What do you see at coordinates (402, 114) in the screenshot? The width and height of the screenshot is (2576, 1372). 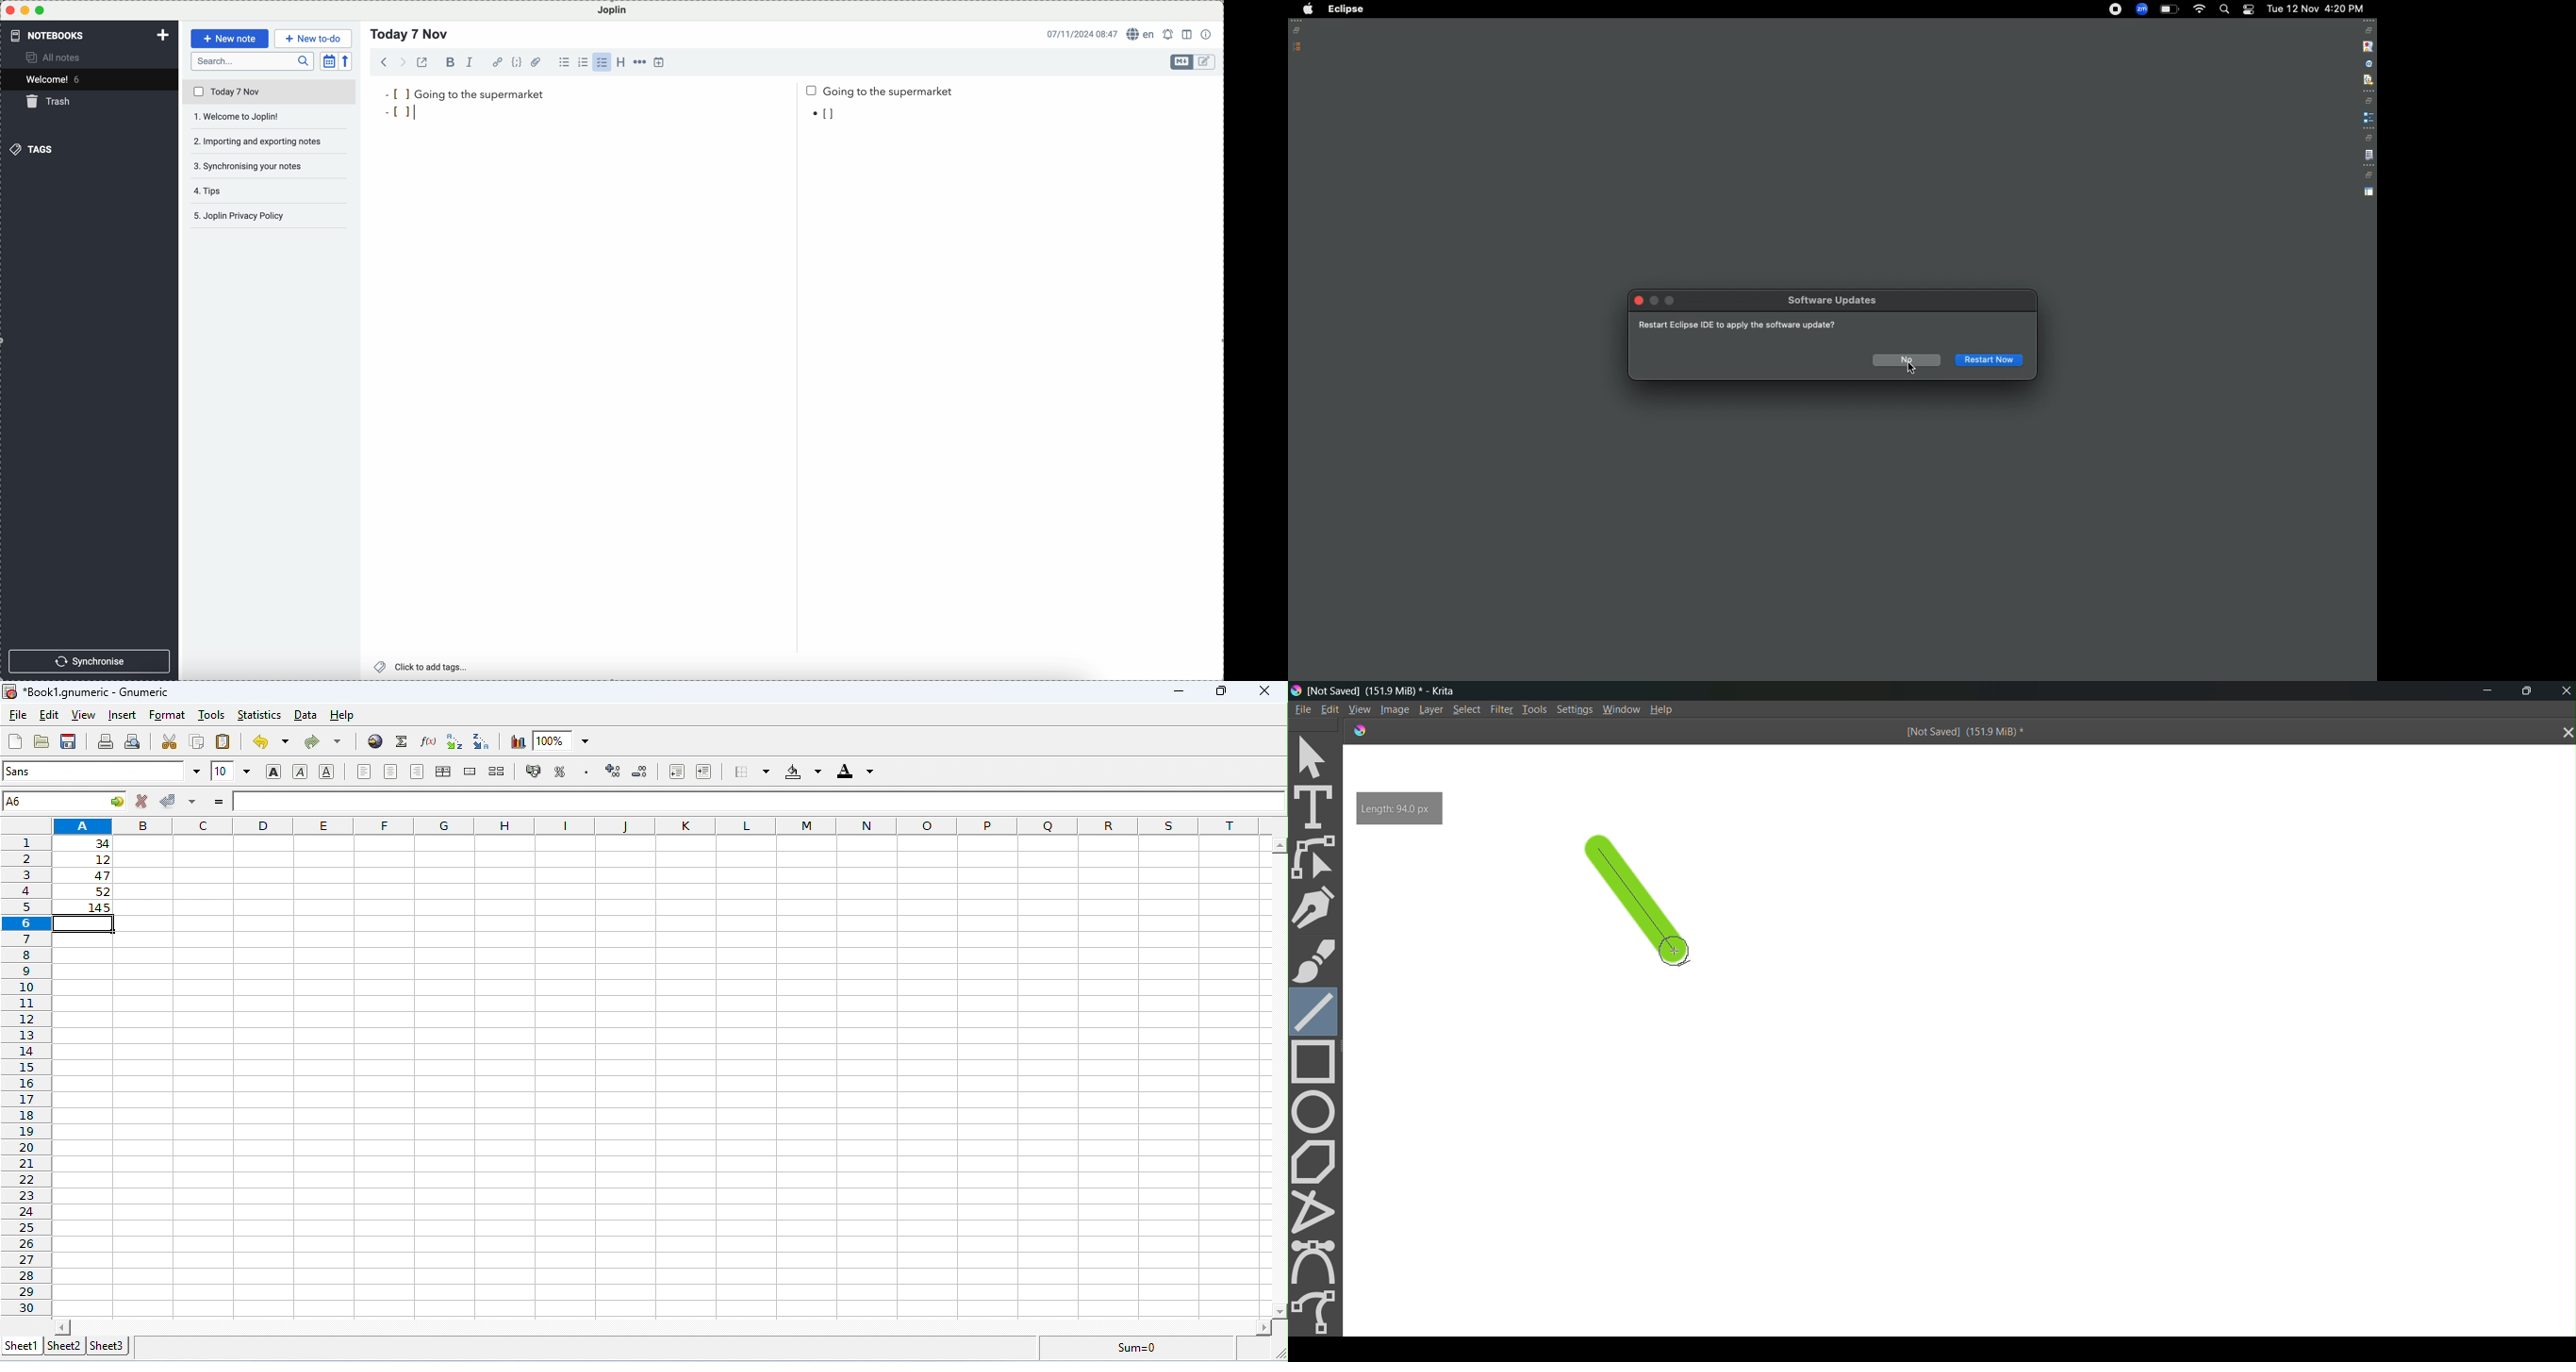 I see `bullet point for new task` at bounding box center [402, 114].